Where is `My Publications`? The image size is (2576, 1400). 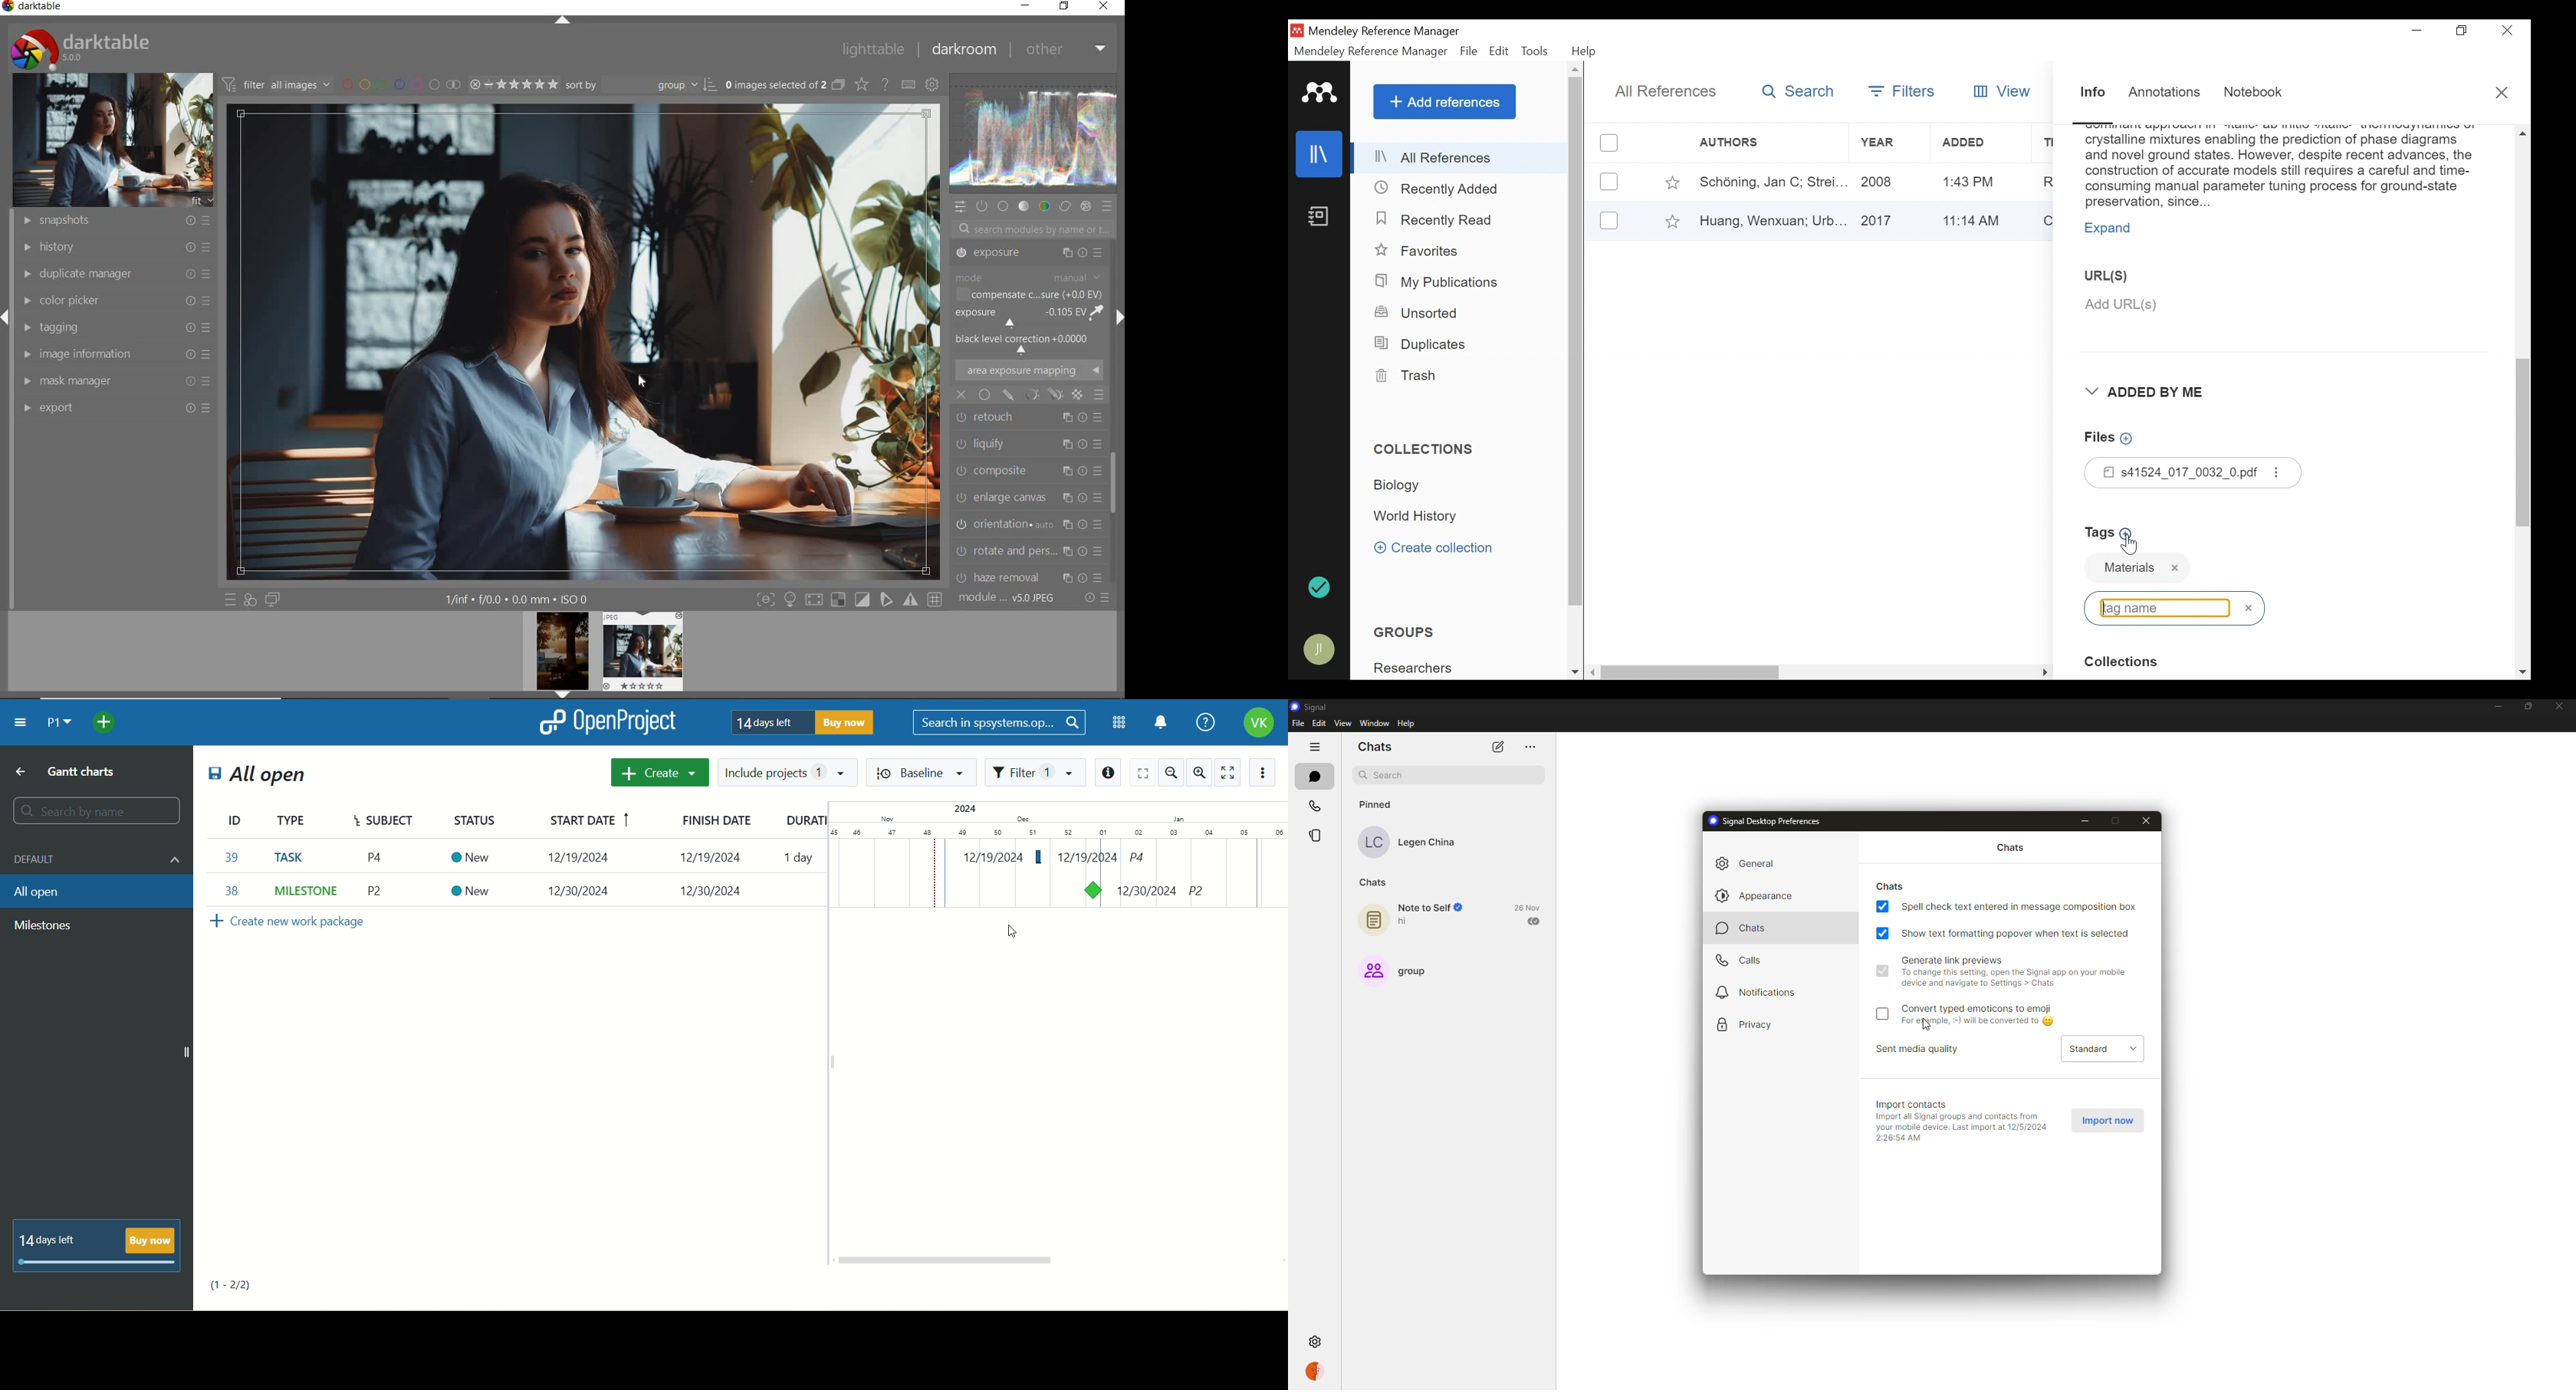 My Publications is located at coordinates (1438, 283).